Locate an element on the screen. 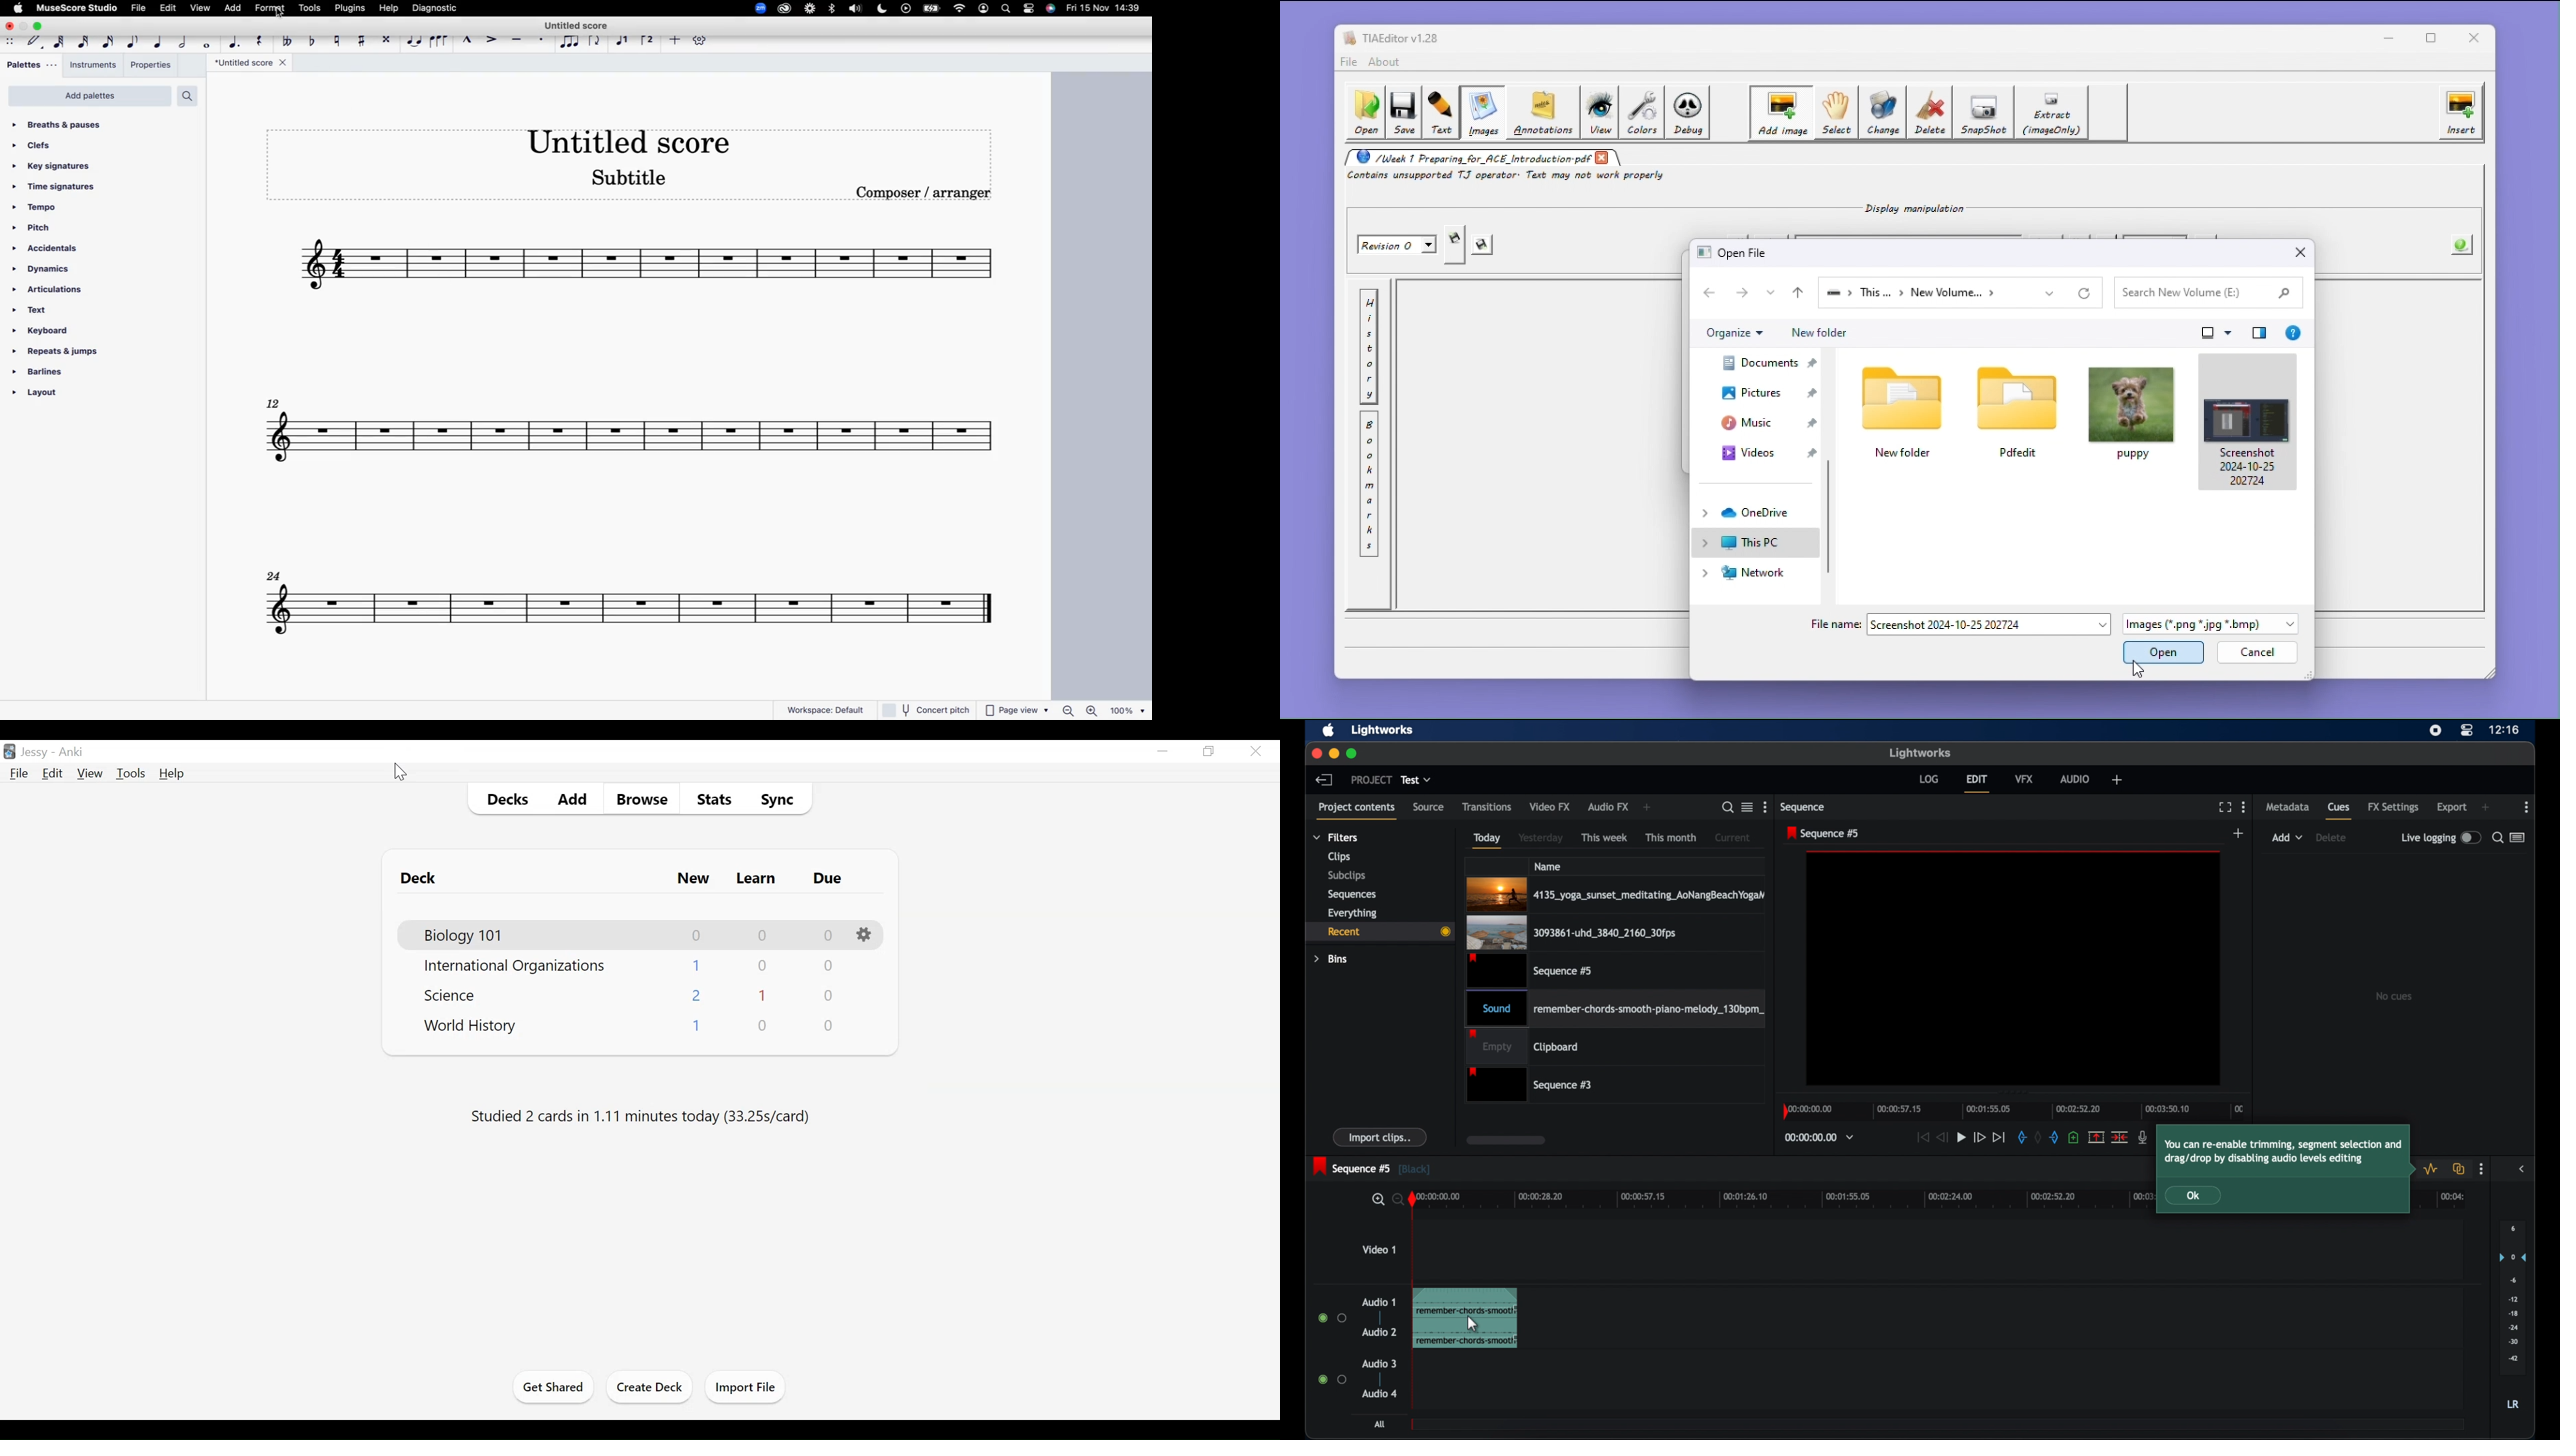 This screenshot has height=1456, width=2576. Get Shared is located at coordinates (553, 1388).